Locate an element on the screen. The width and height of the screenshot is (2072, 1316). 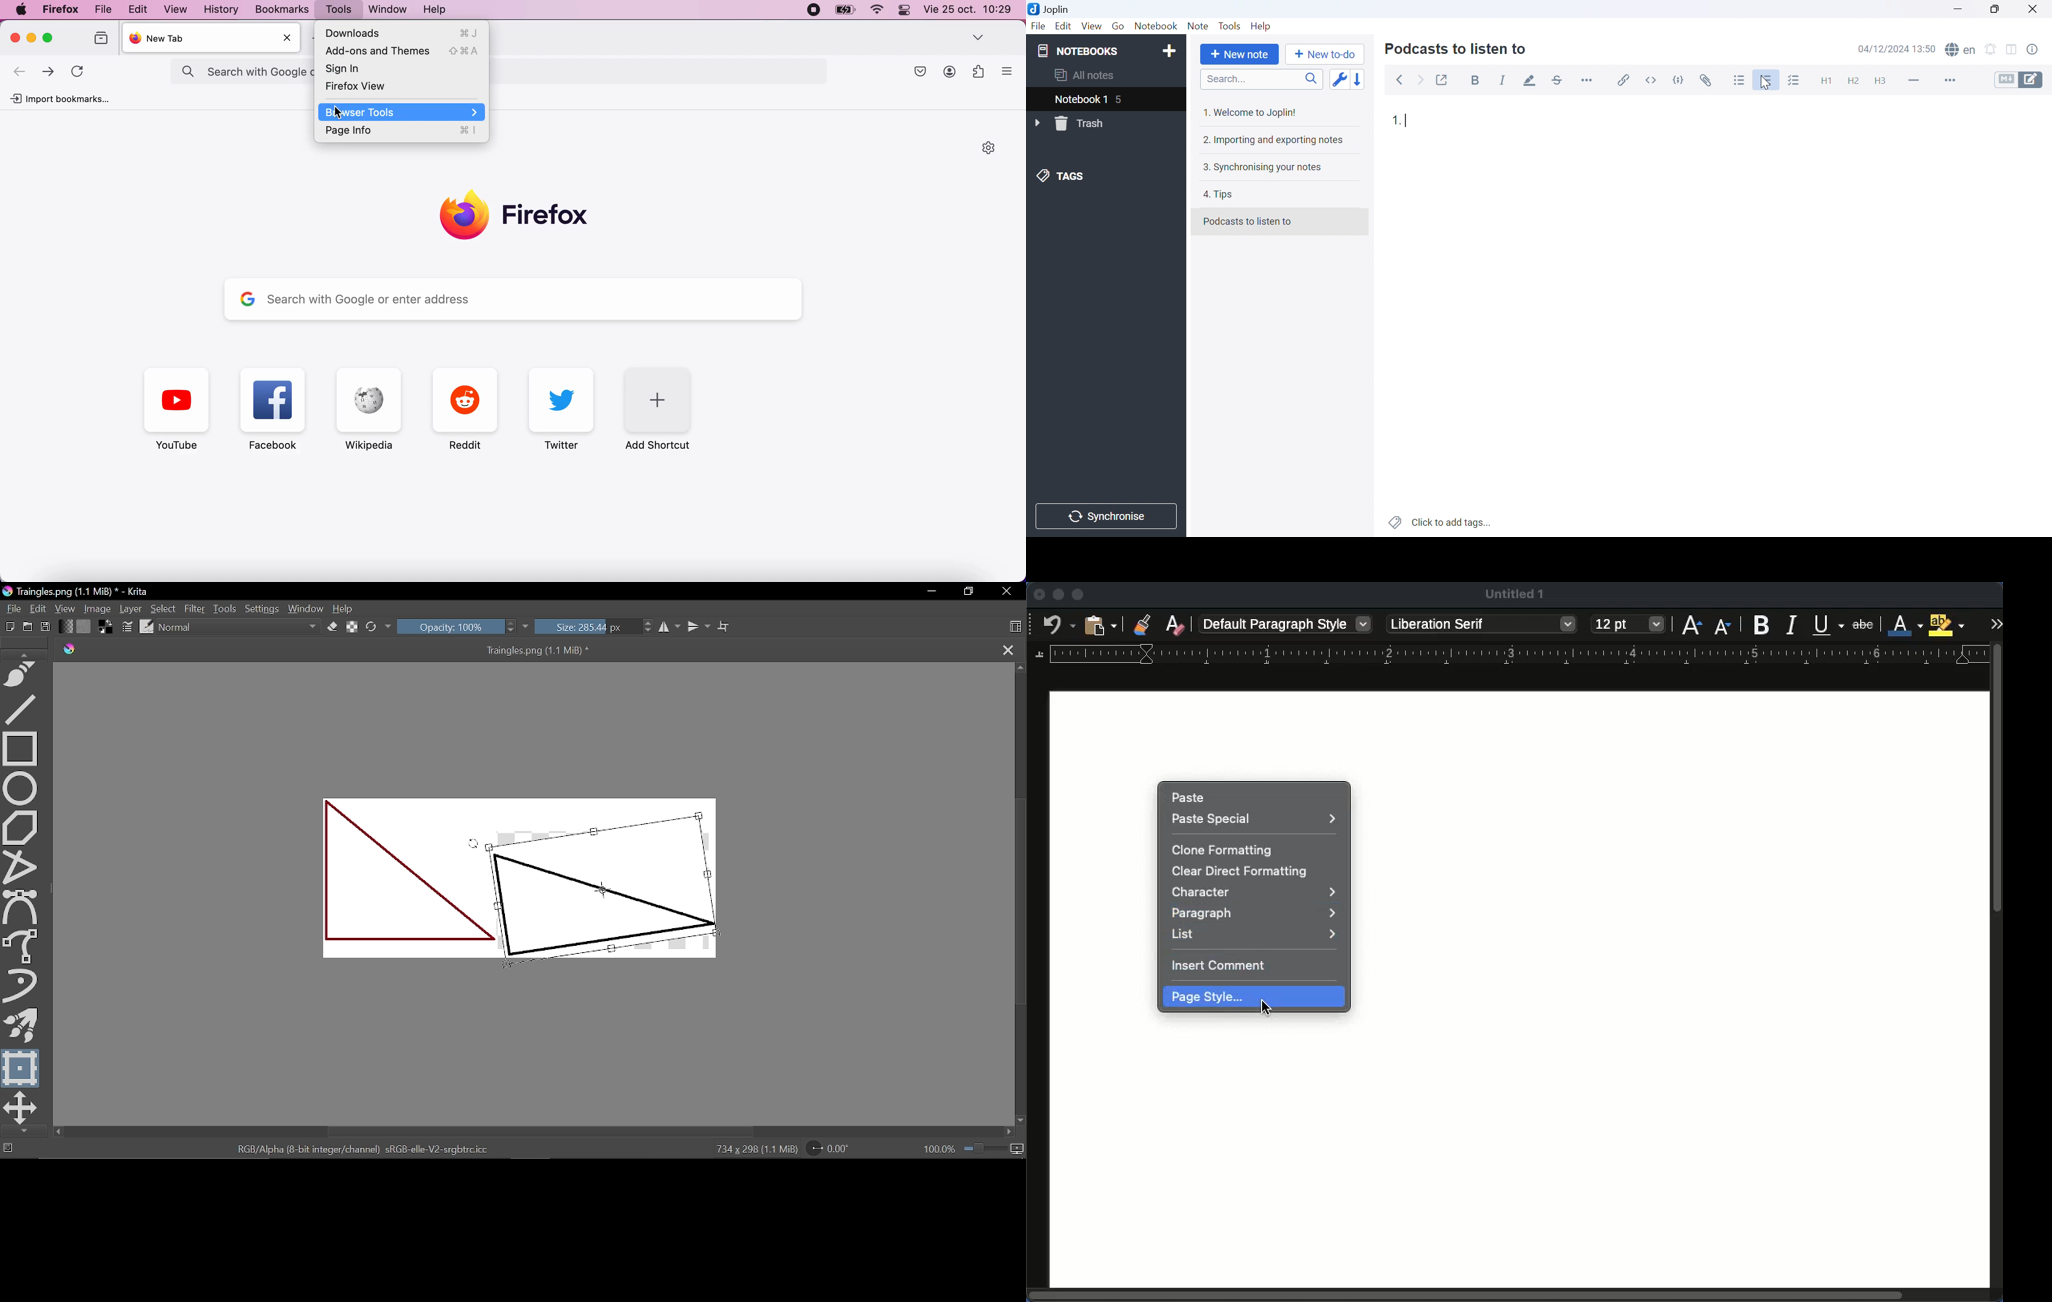
scroll is located at coordinates (1998, 972).